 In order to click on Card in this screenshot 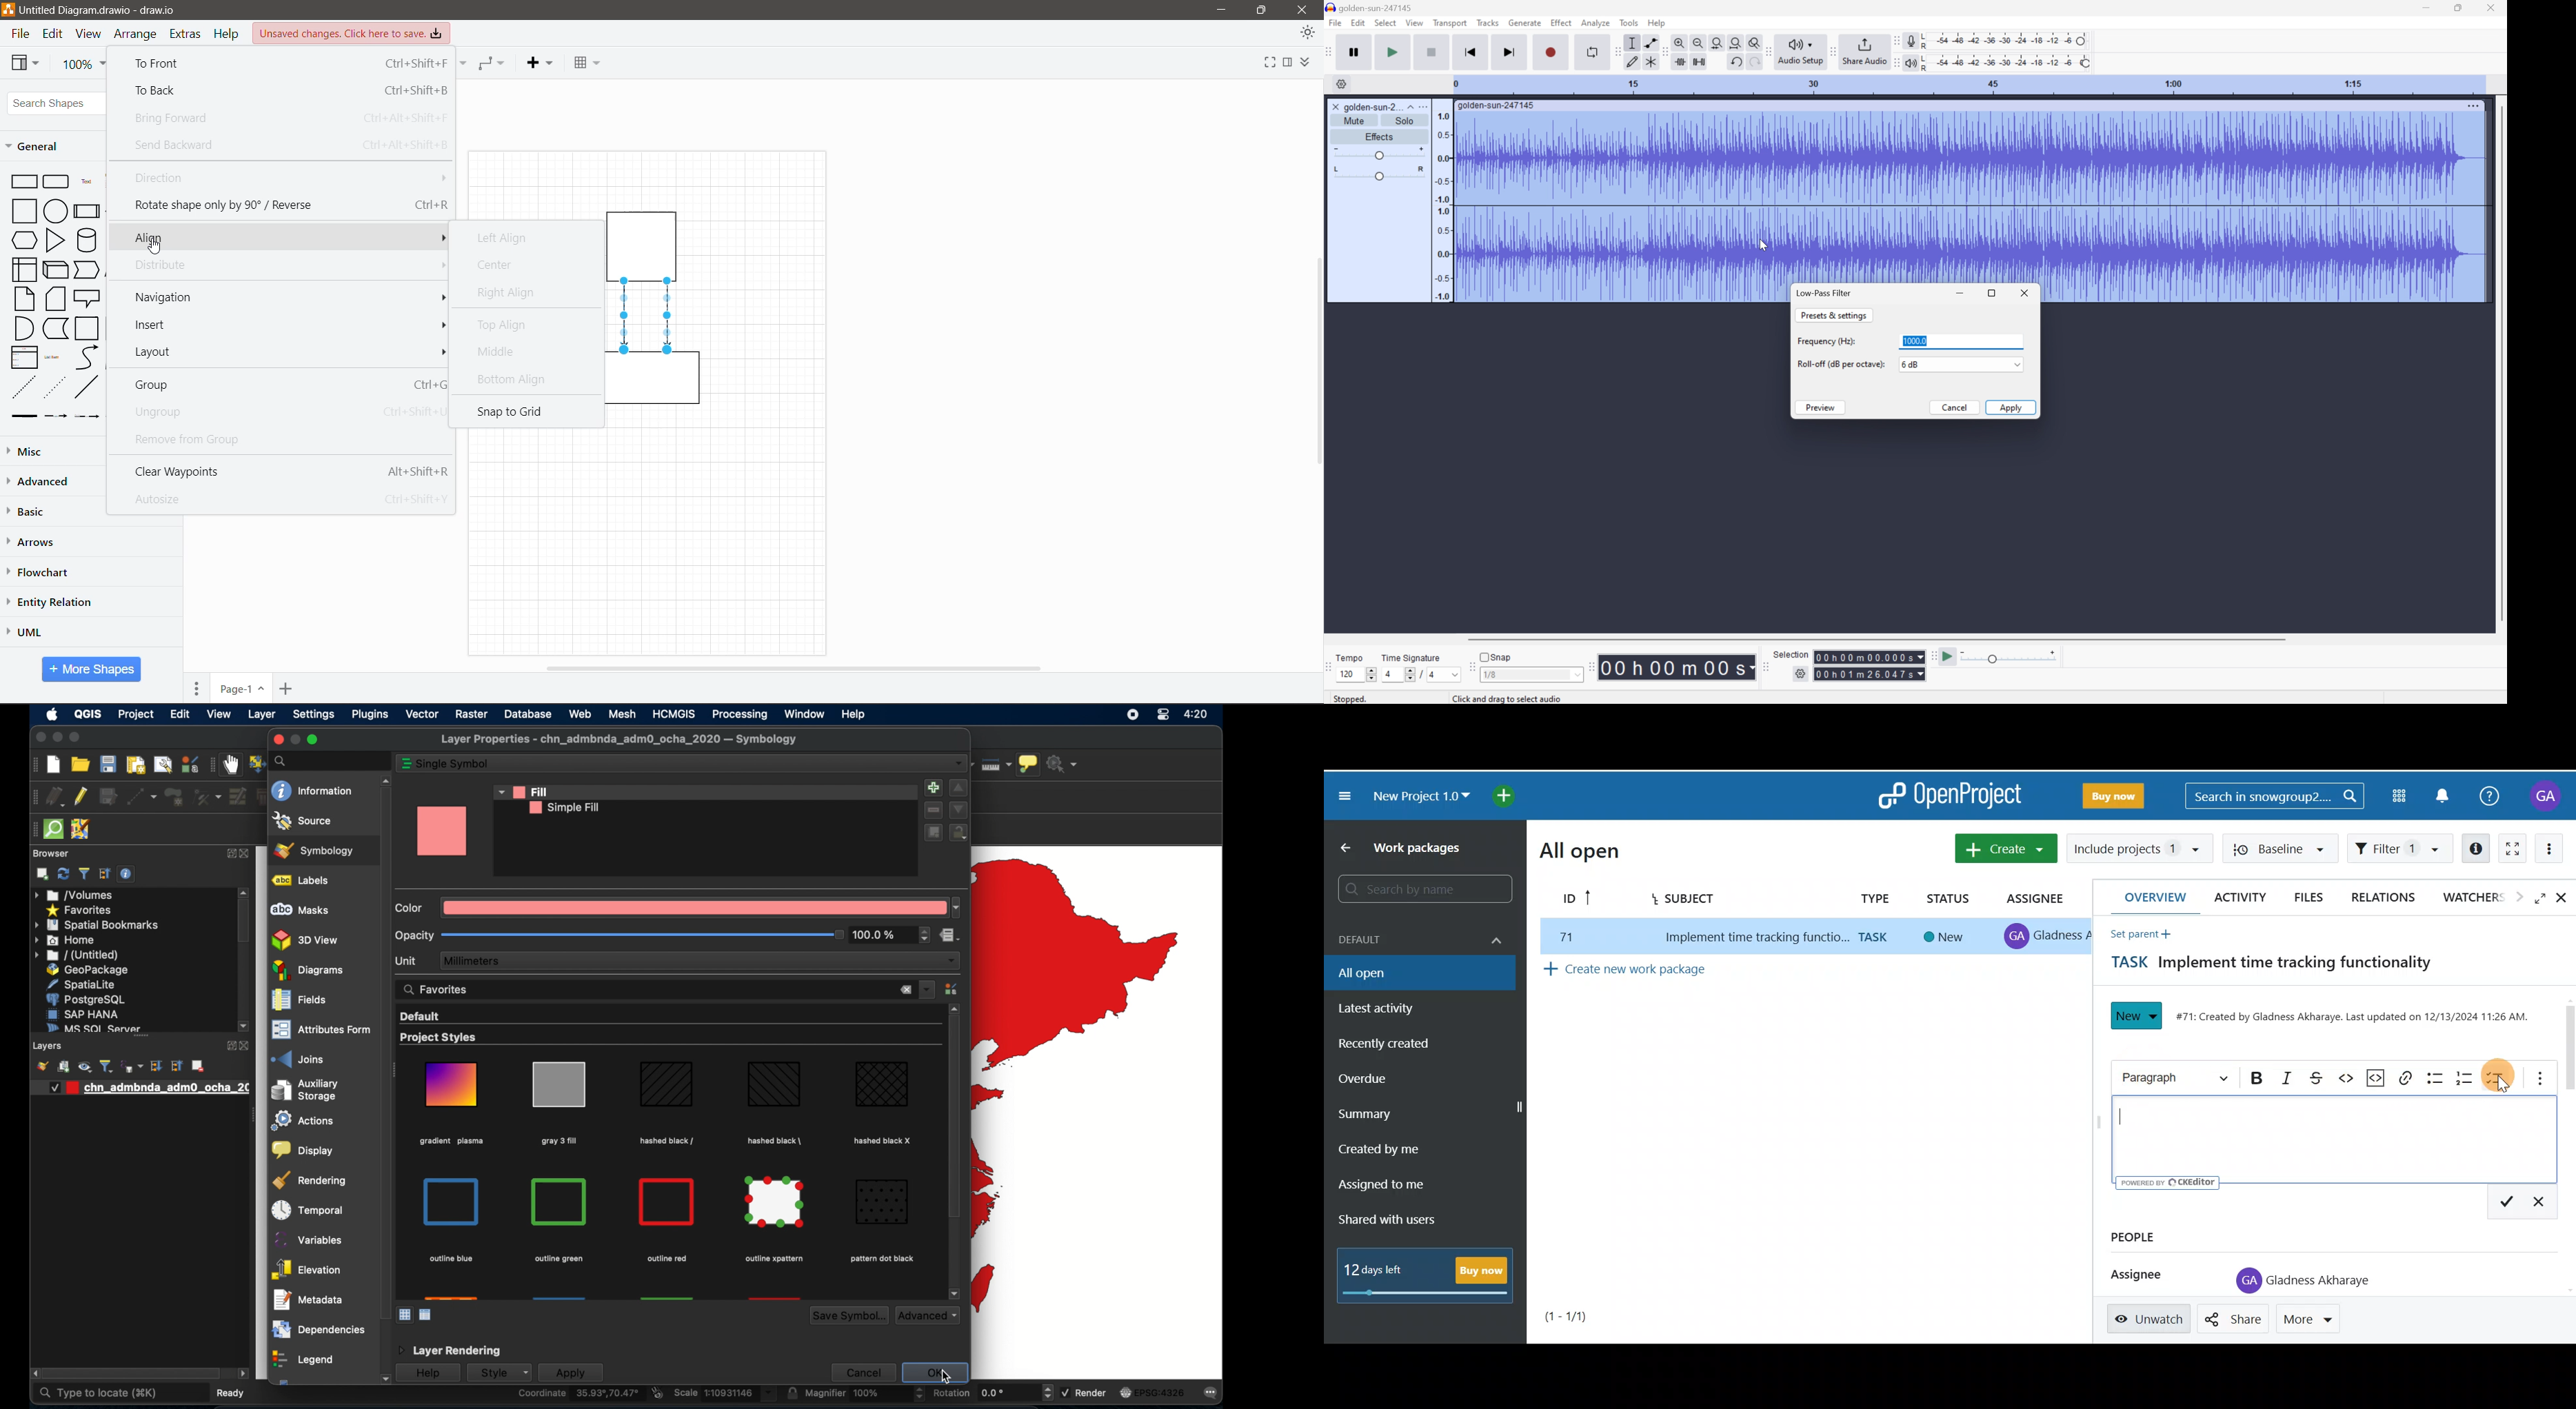, I will do `click(55, 298)`.